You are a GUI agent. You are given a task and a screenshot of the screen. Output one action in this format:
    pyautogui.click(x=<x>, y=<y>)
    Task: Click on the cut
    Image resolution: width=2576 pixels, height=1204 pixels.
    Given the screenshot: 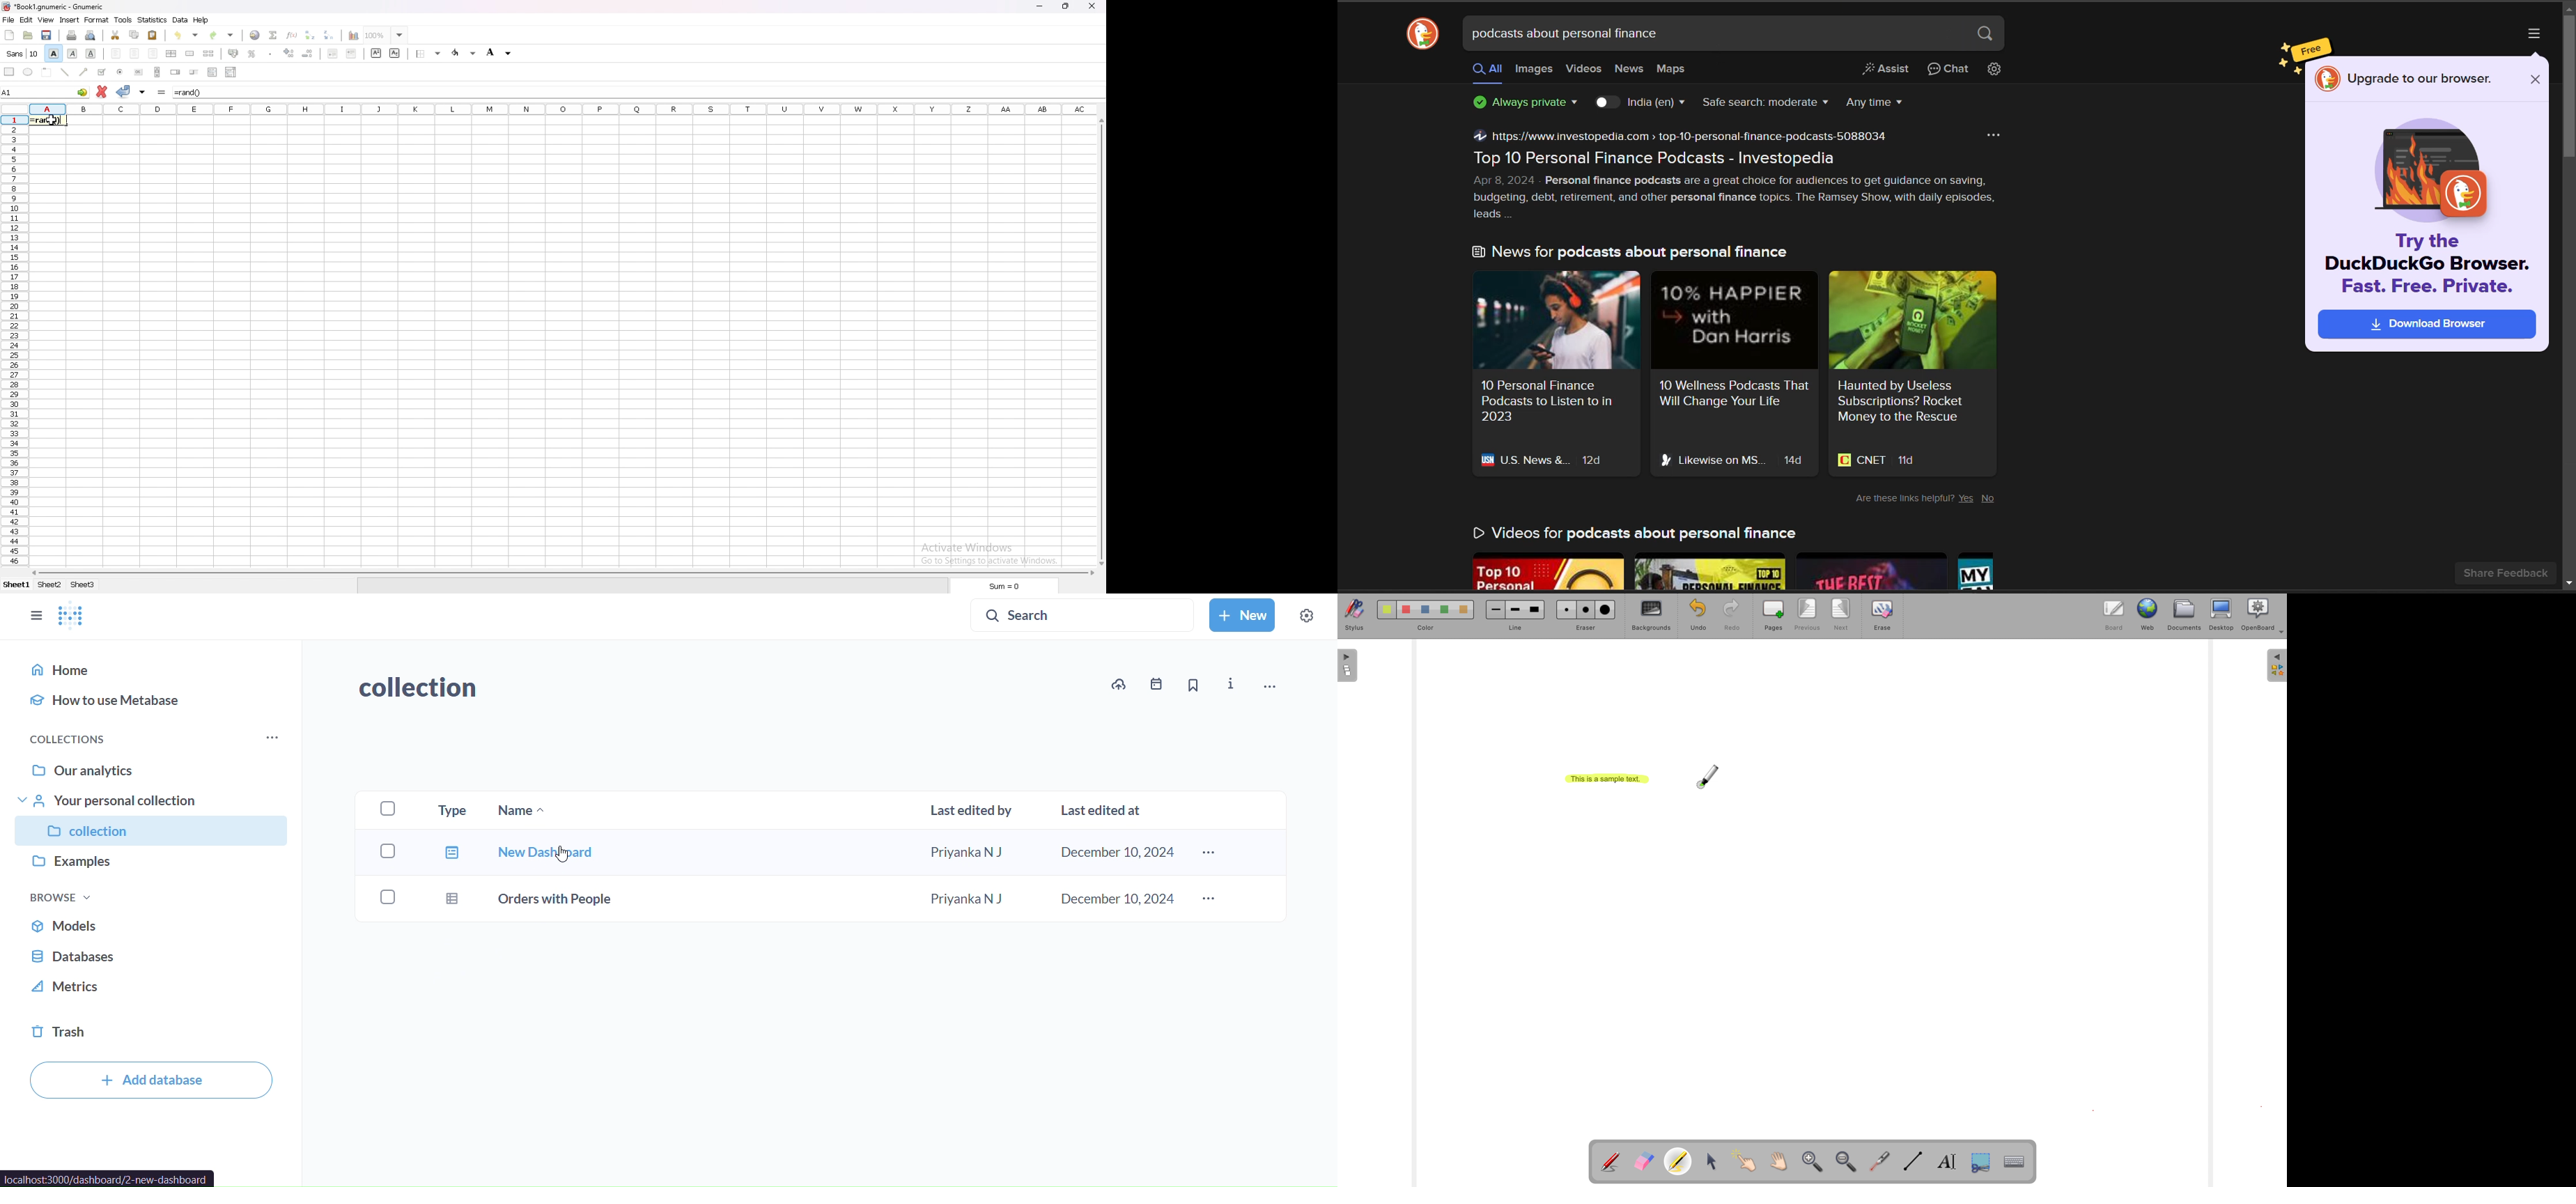 What is the action you would take?
    pyautogui.click(x=116, y=35)
    